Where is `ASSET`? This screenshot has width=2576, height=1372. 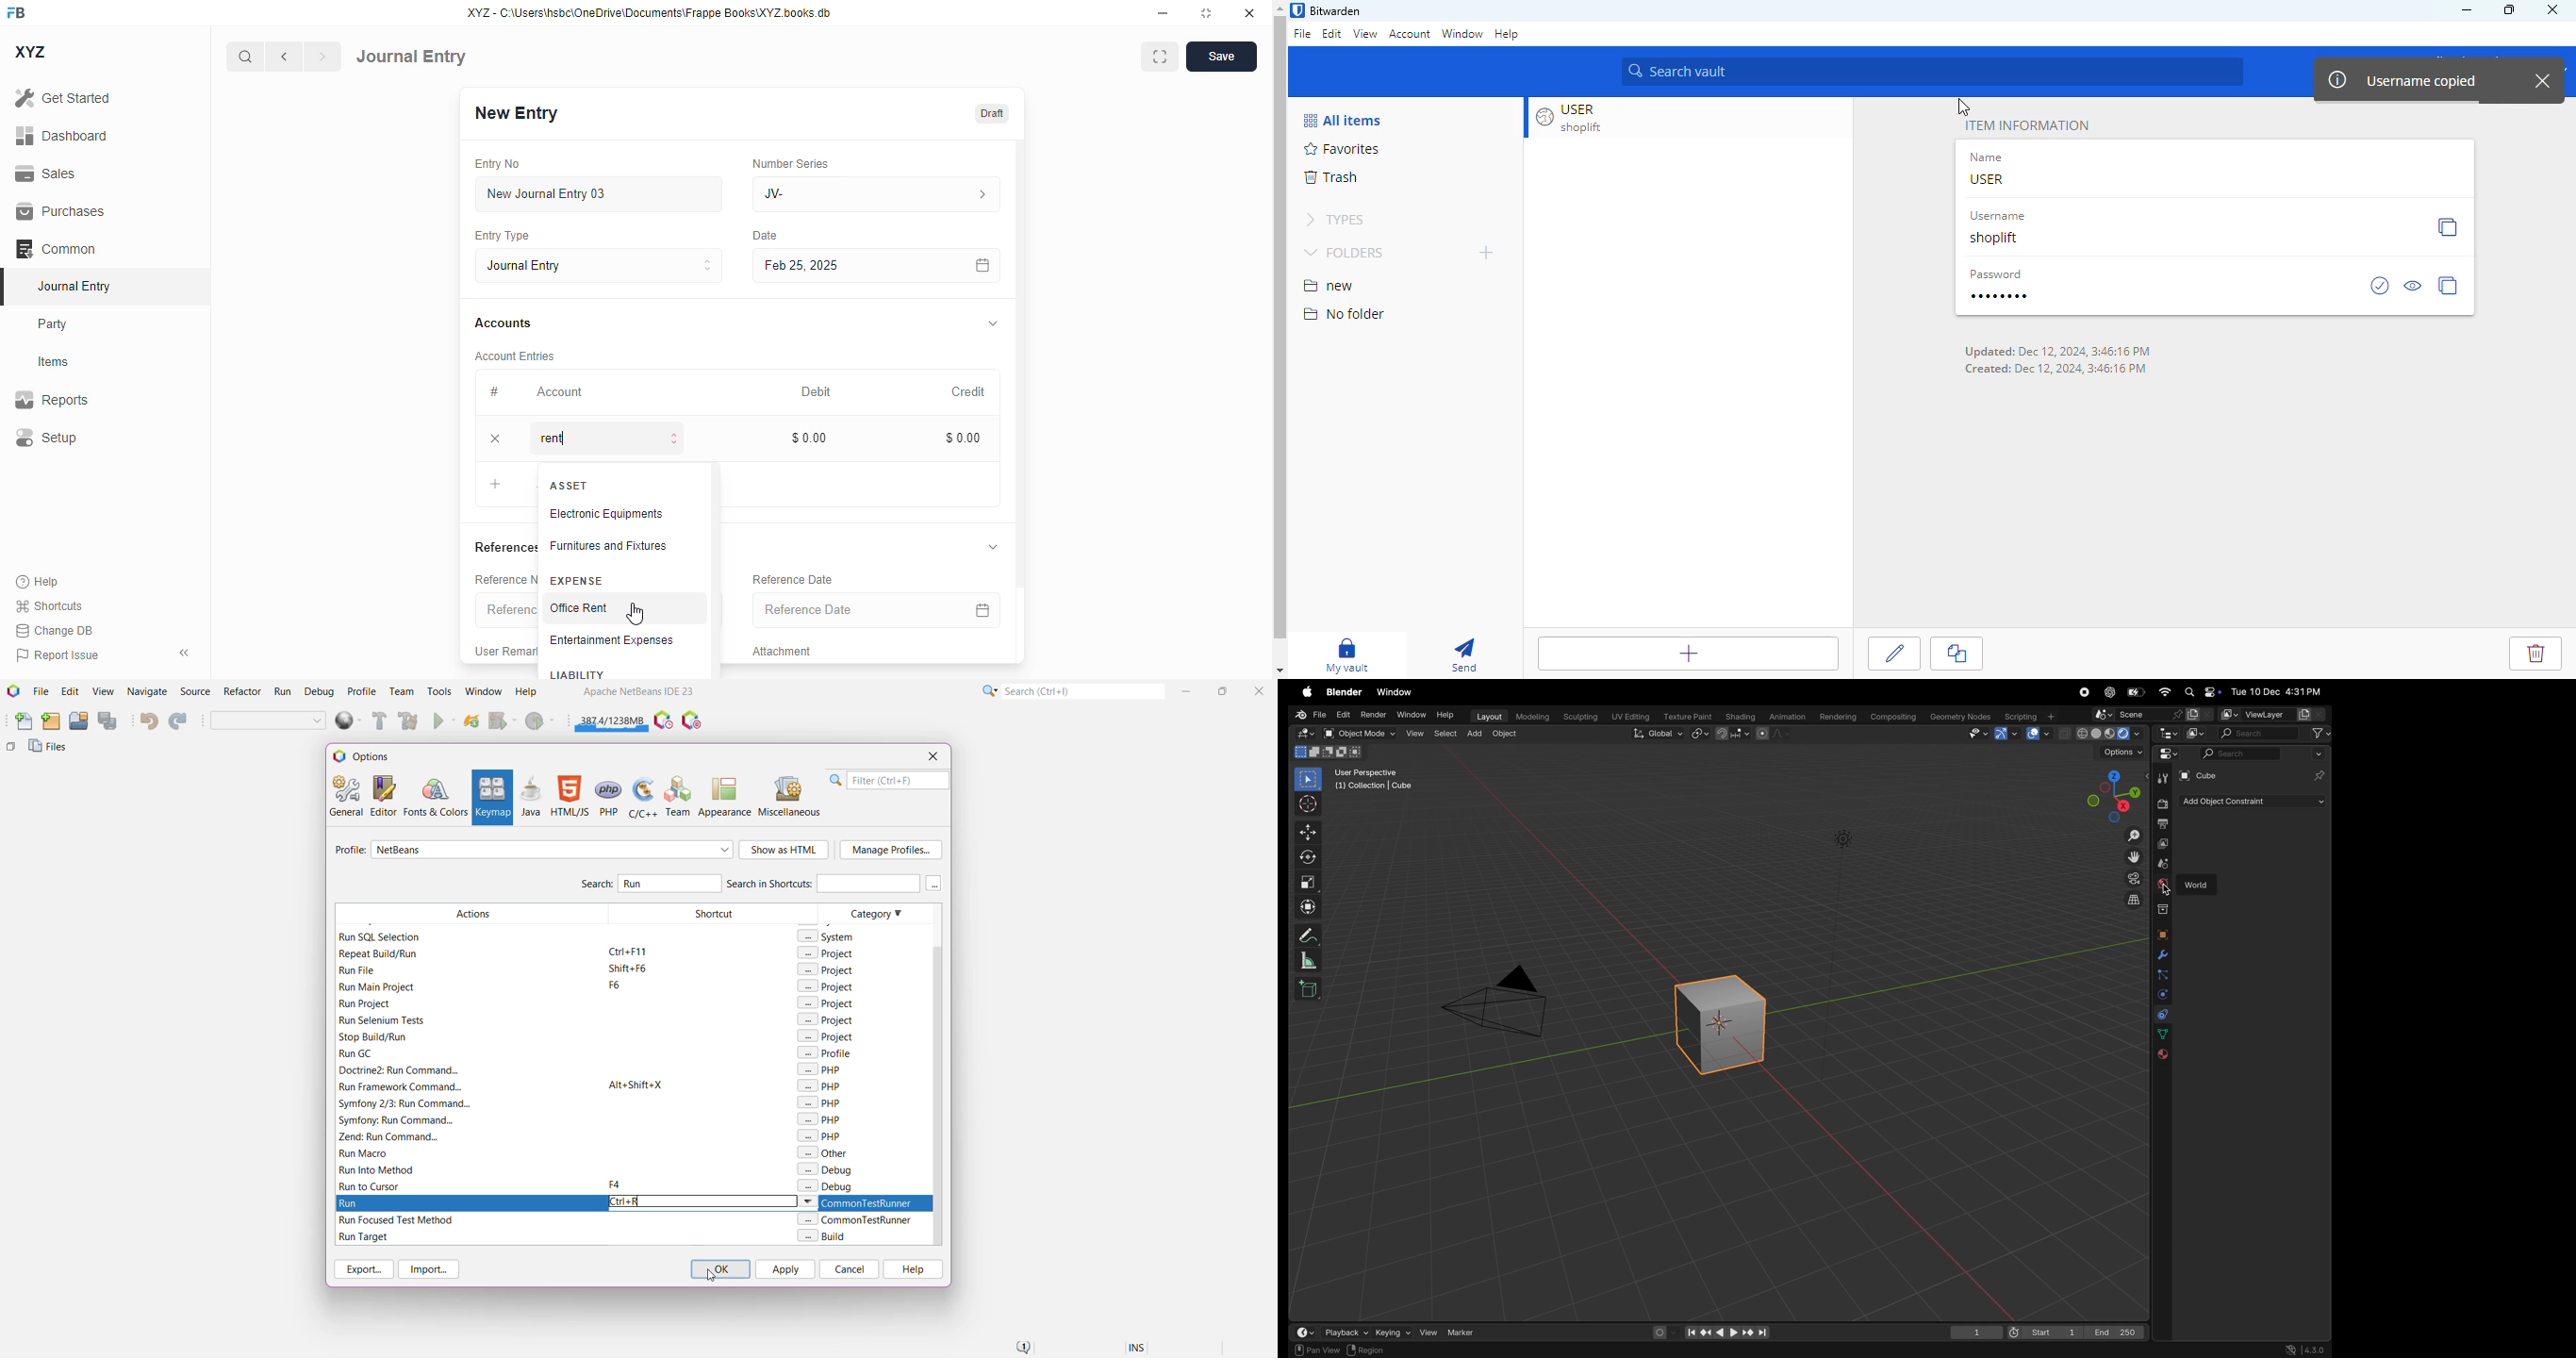 ASSET is located at coordinates (569, 485).